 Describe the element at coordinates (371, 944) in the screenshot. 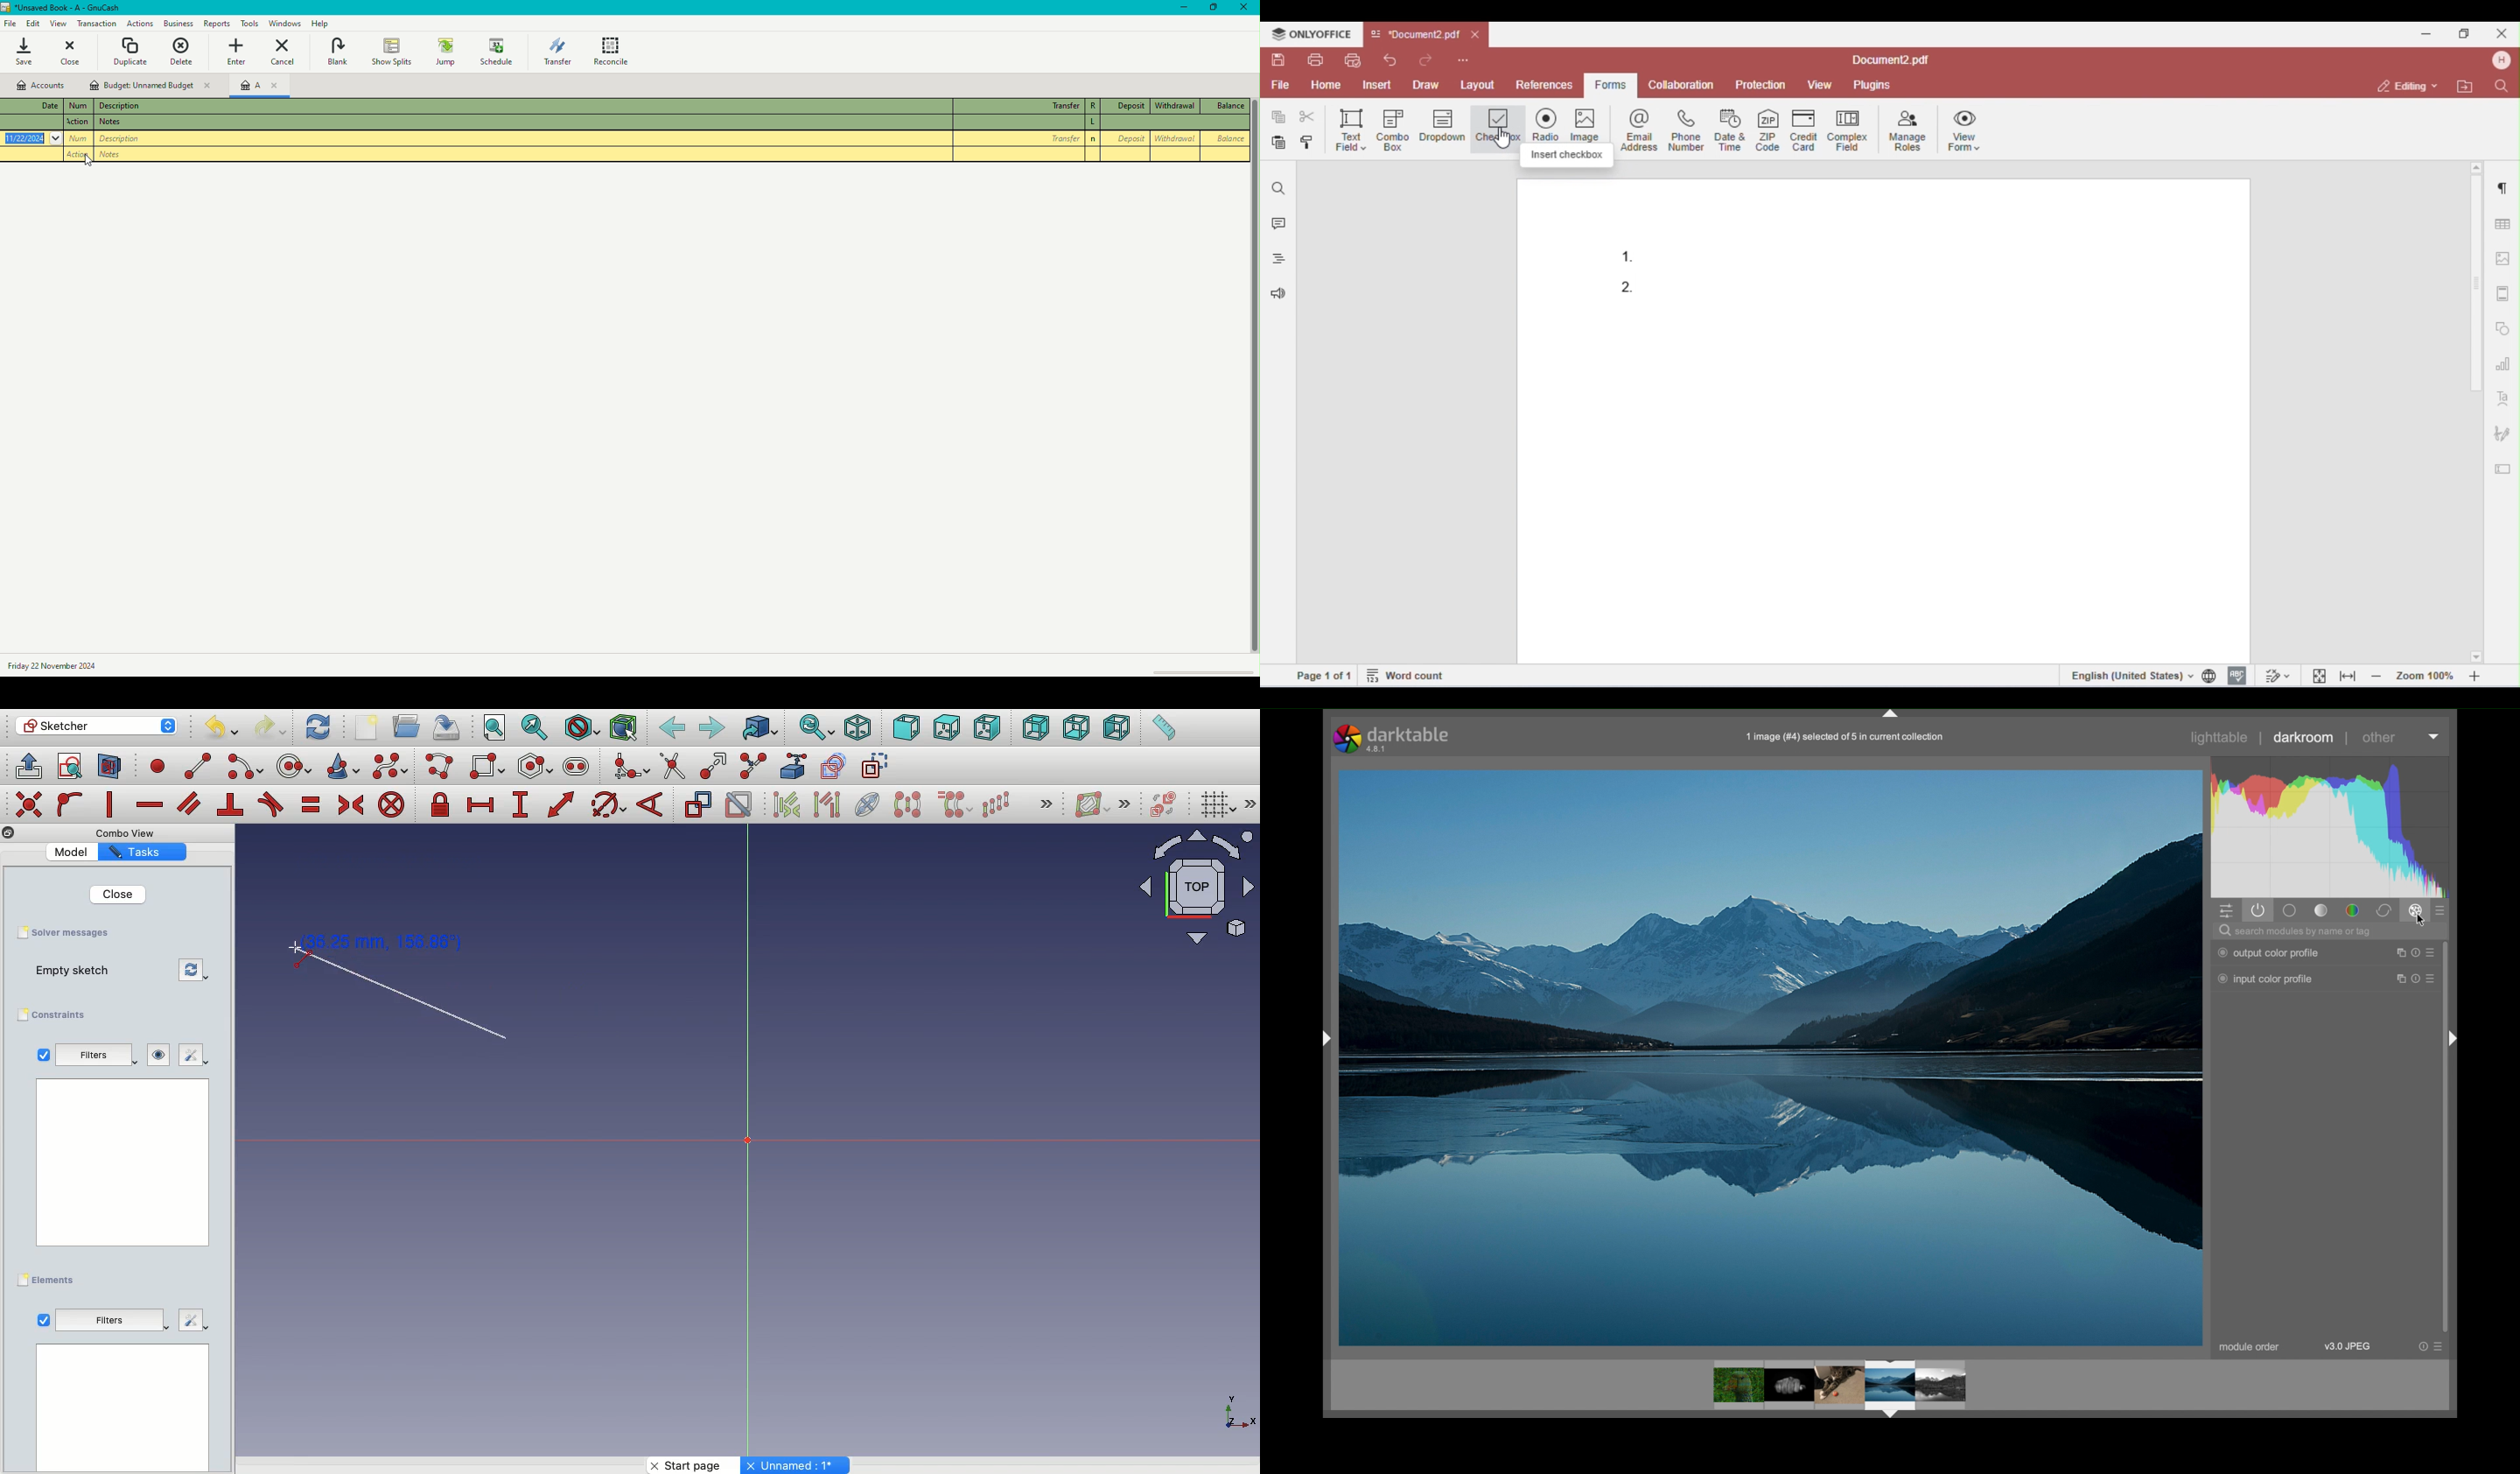

I see `Click` at that location.